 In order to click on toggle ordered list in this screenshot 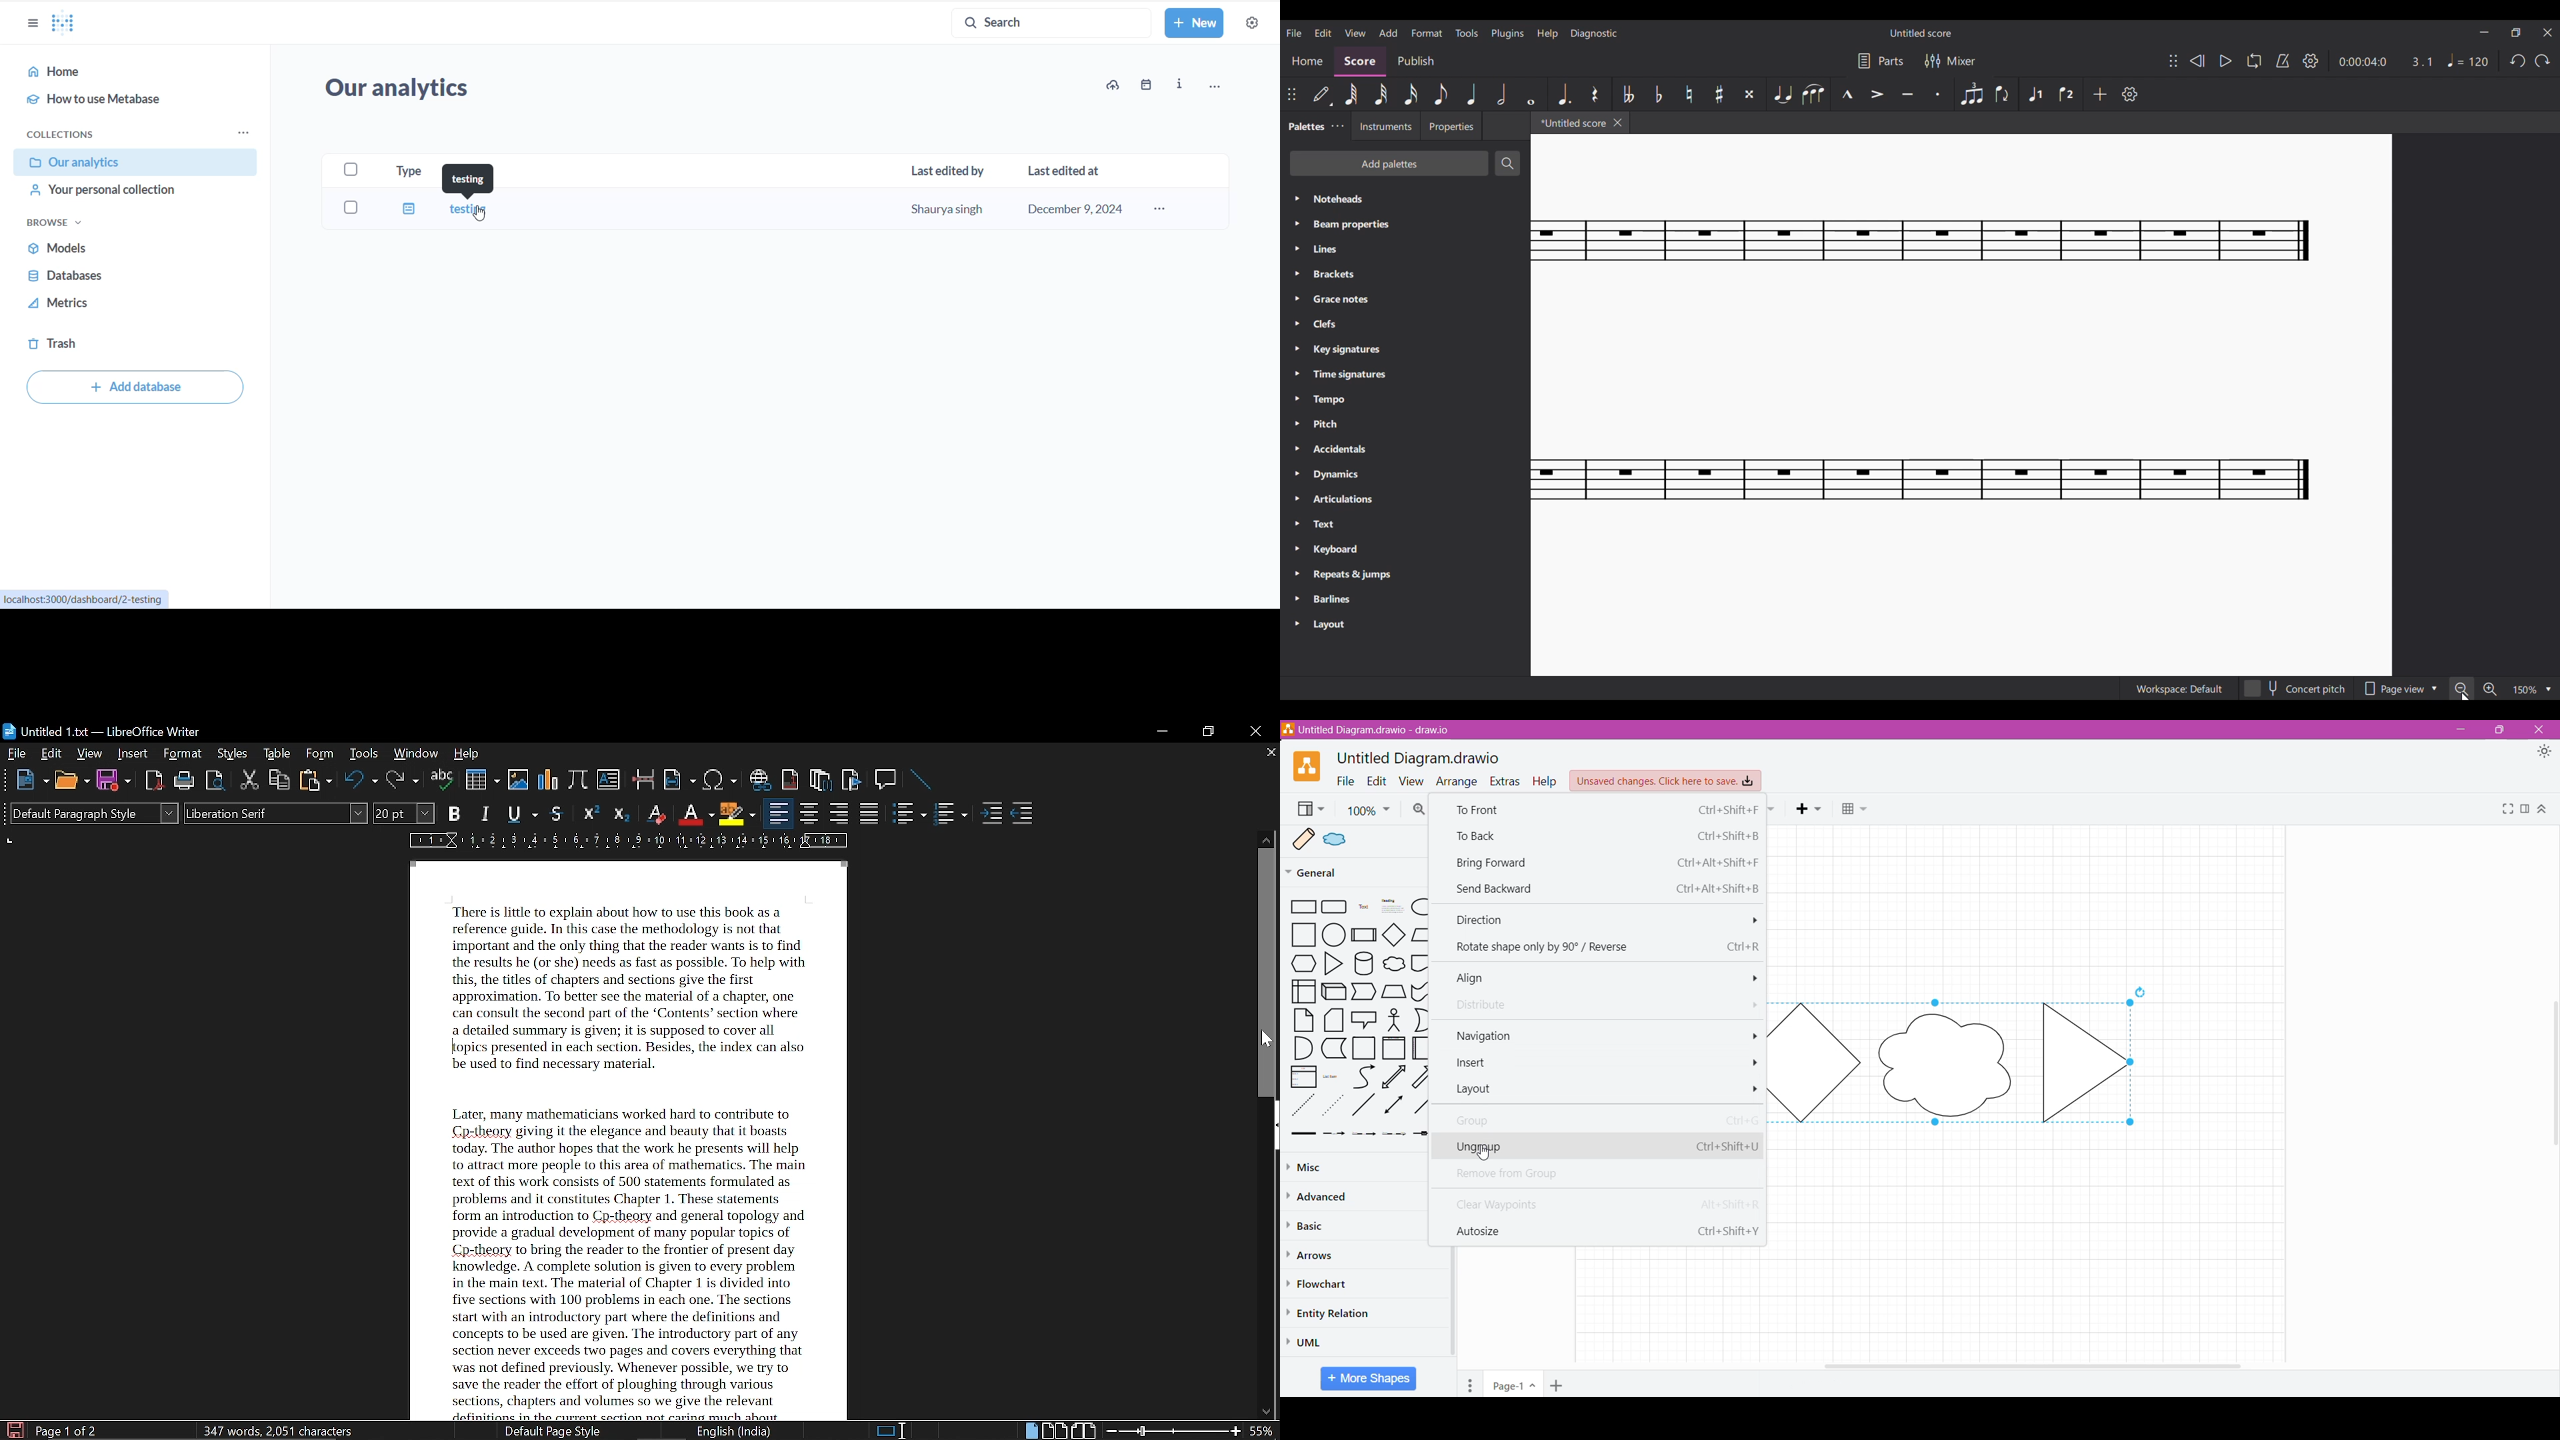, I will do `click(910, 815)`.